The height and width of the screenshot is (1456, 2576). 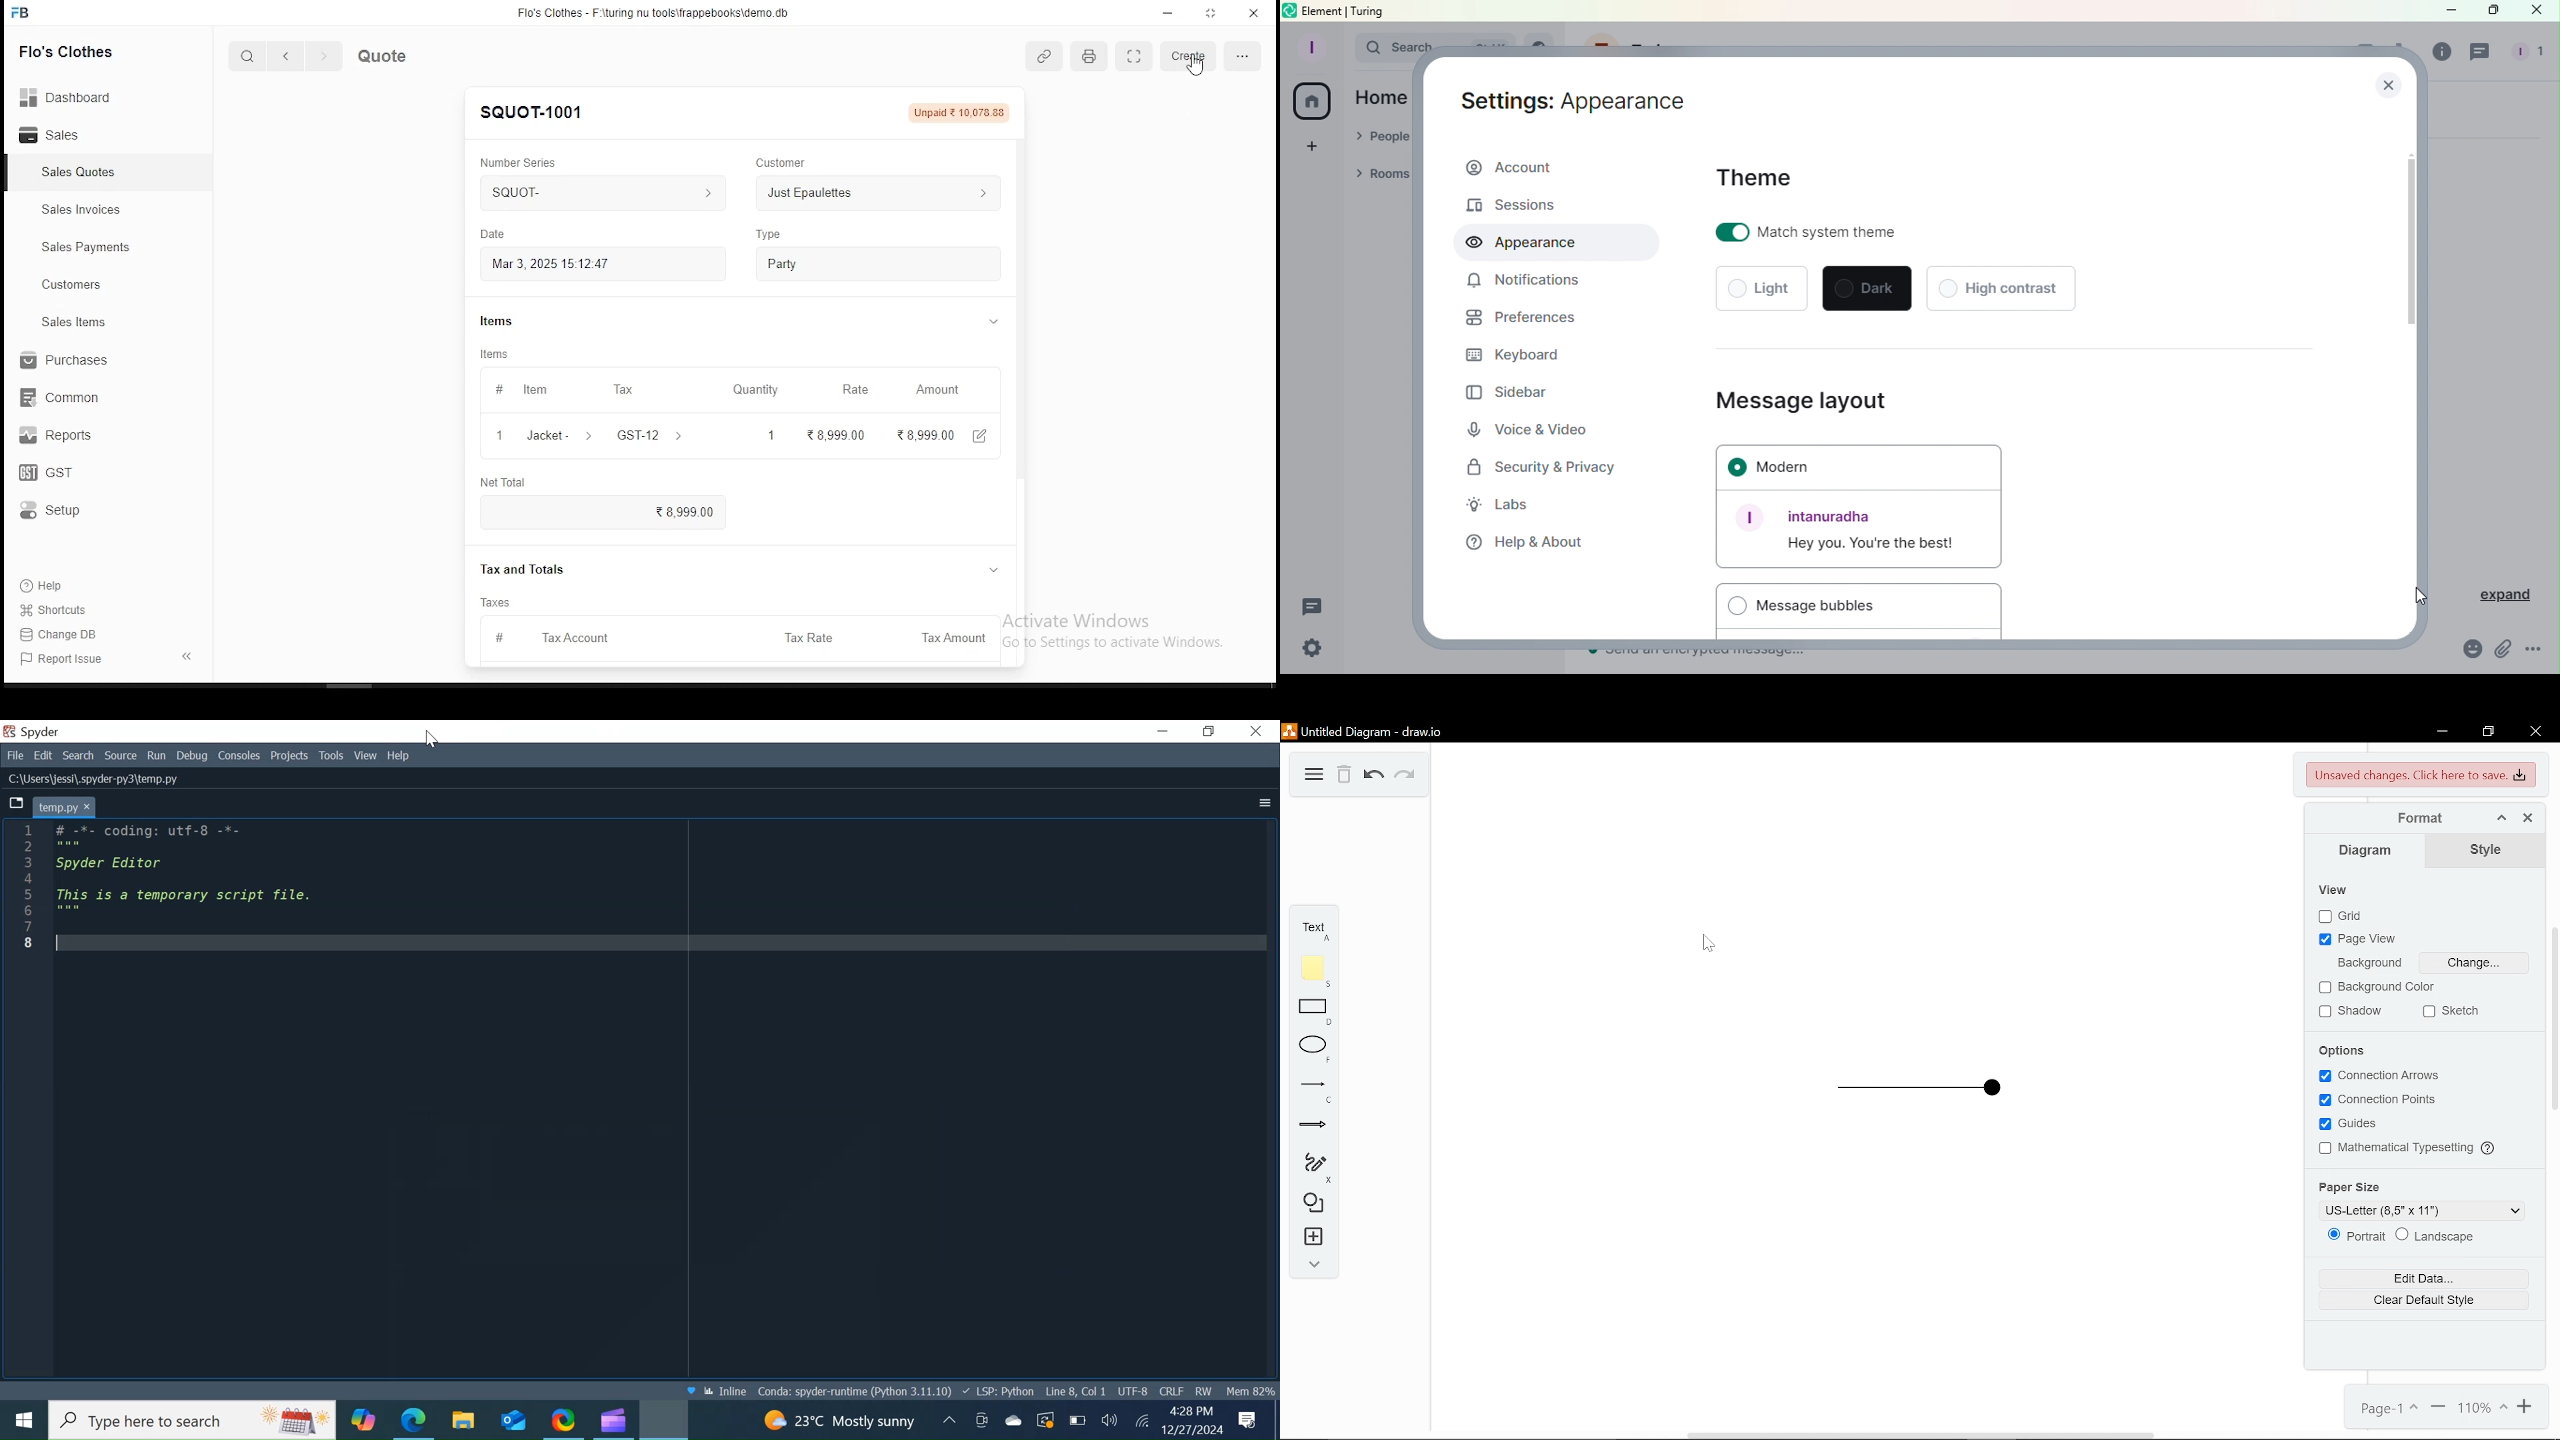 I want to click on customers, so click(x=75, y=285).